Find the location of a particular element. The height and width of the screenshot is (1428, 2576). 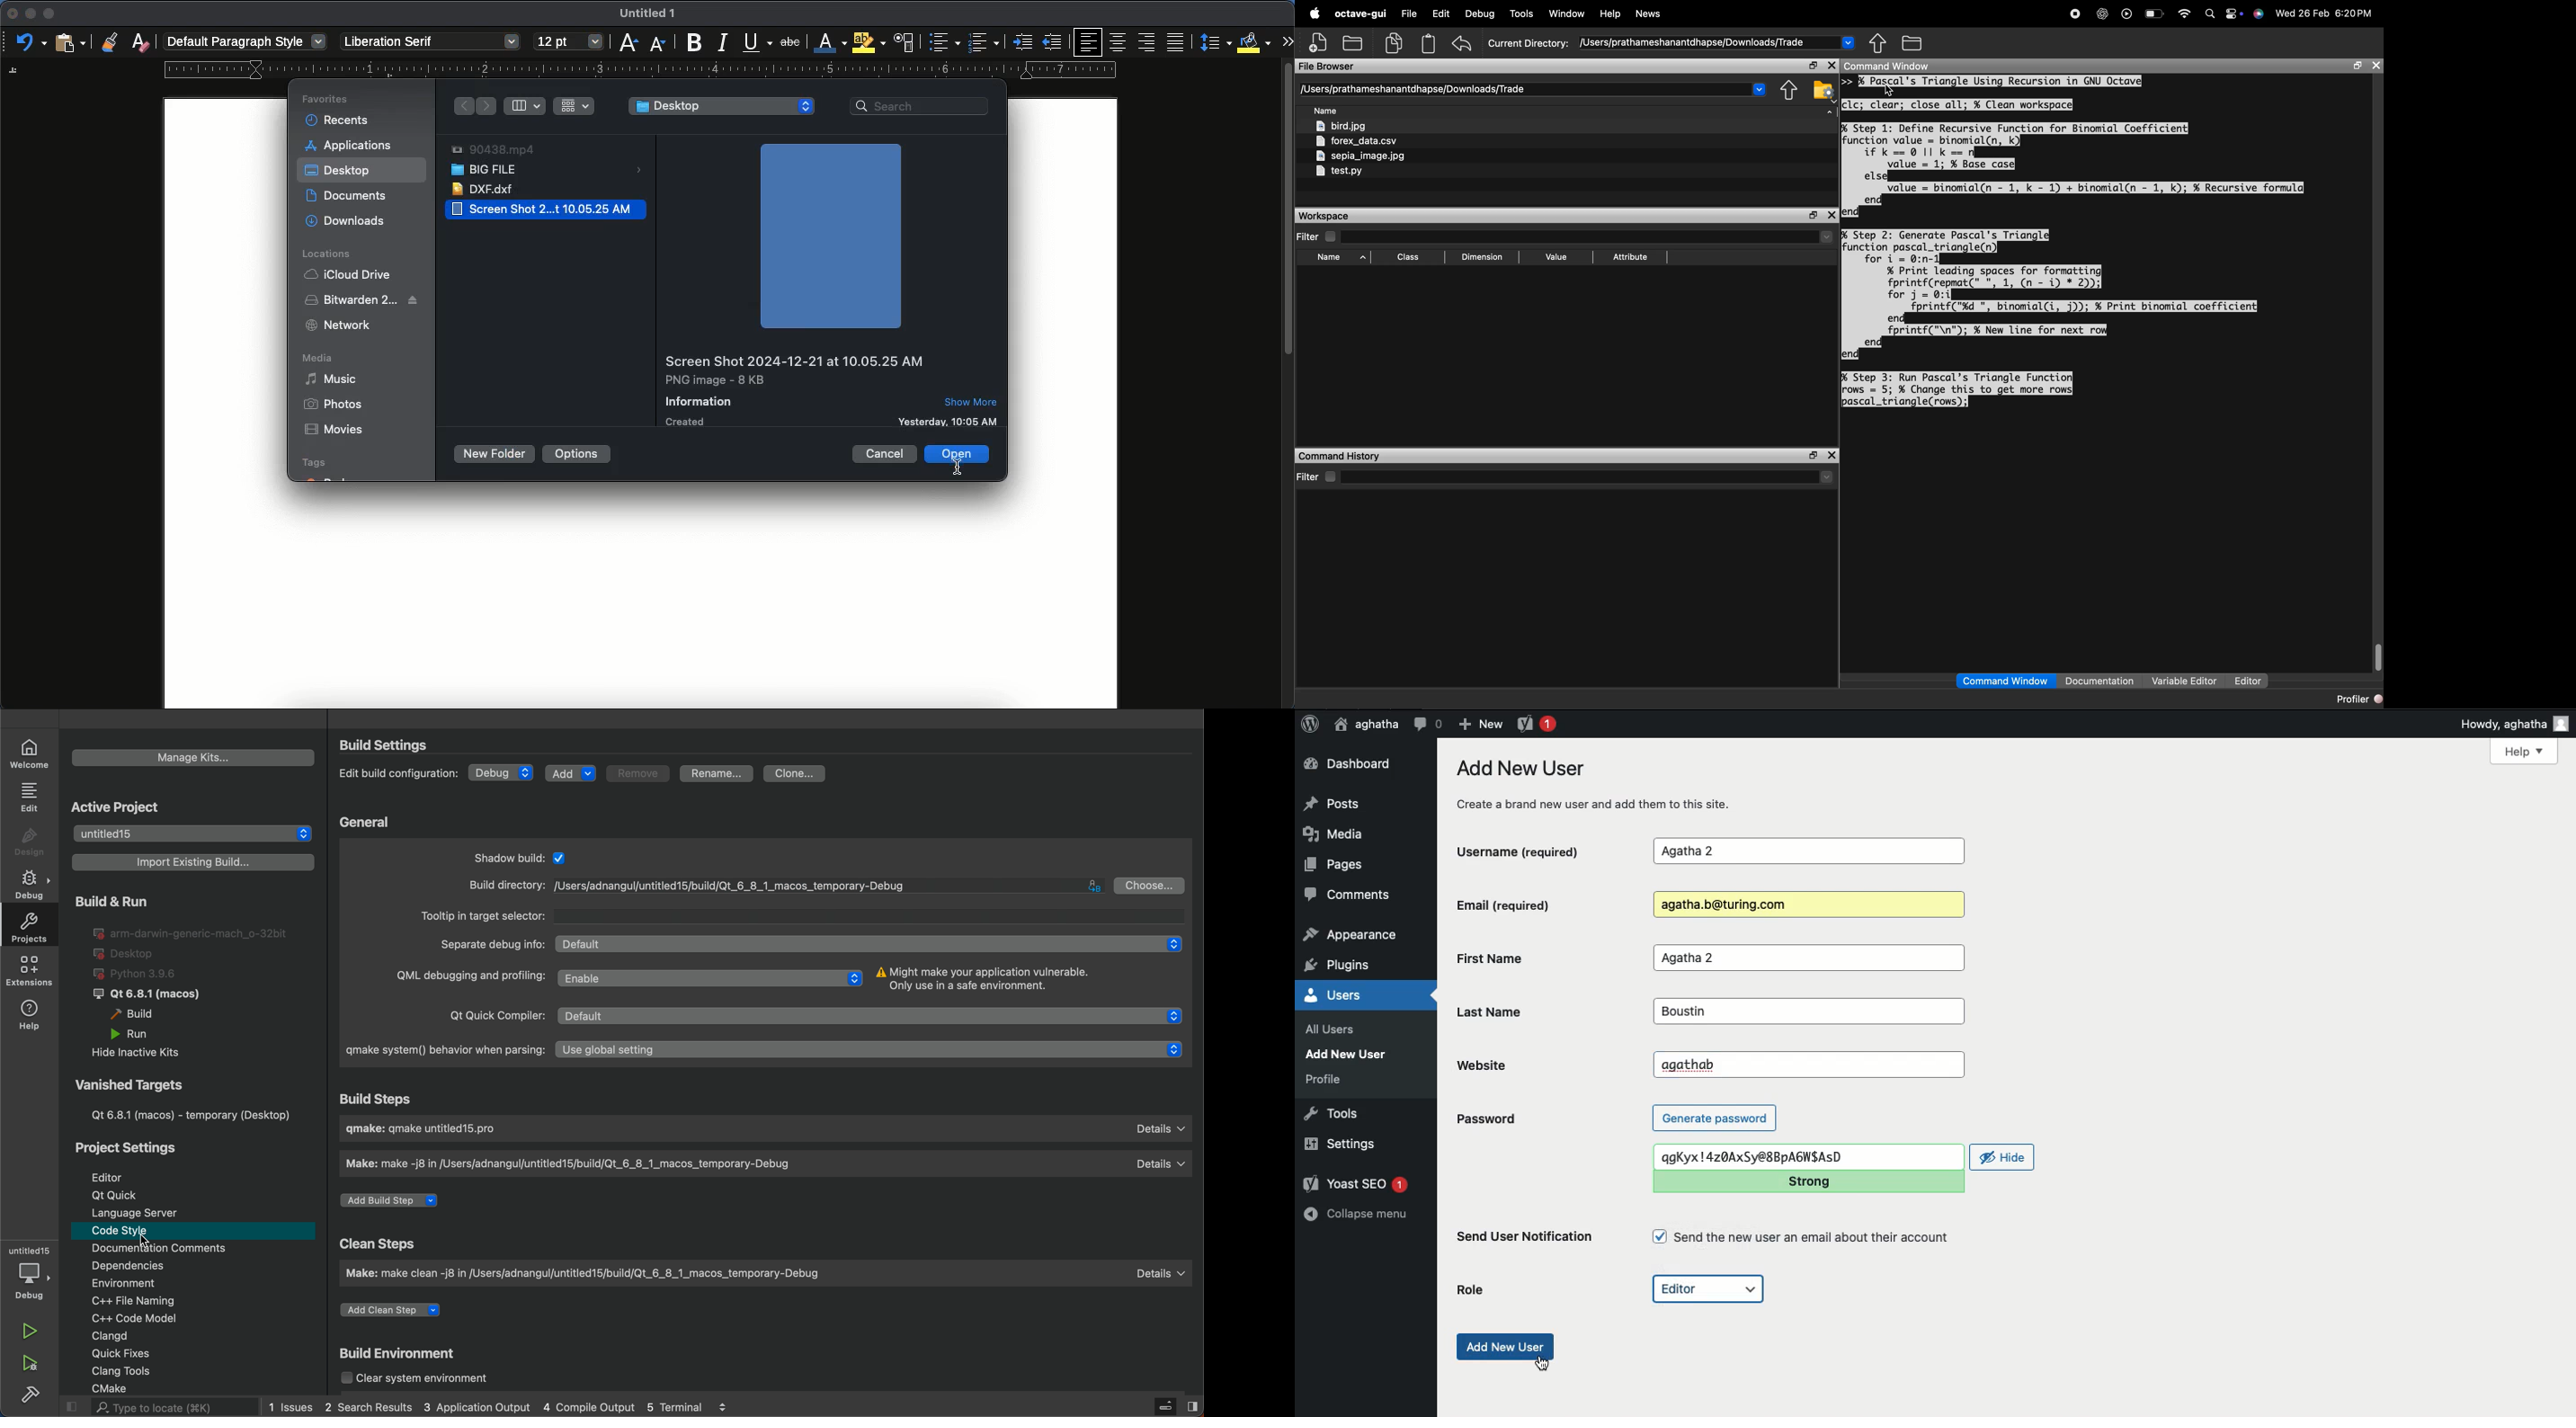

maximize is located at coordinates (1811, 456).